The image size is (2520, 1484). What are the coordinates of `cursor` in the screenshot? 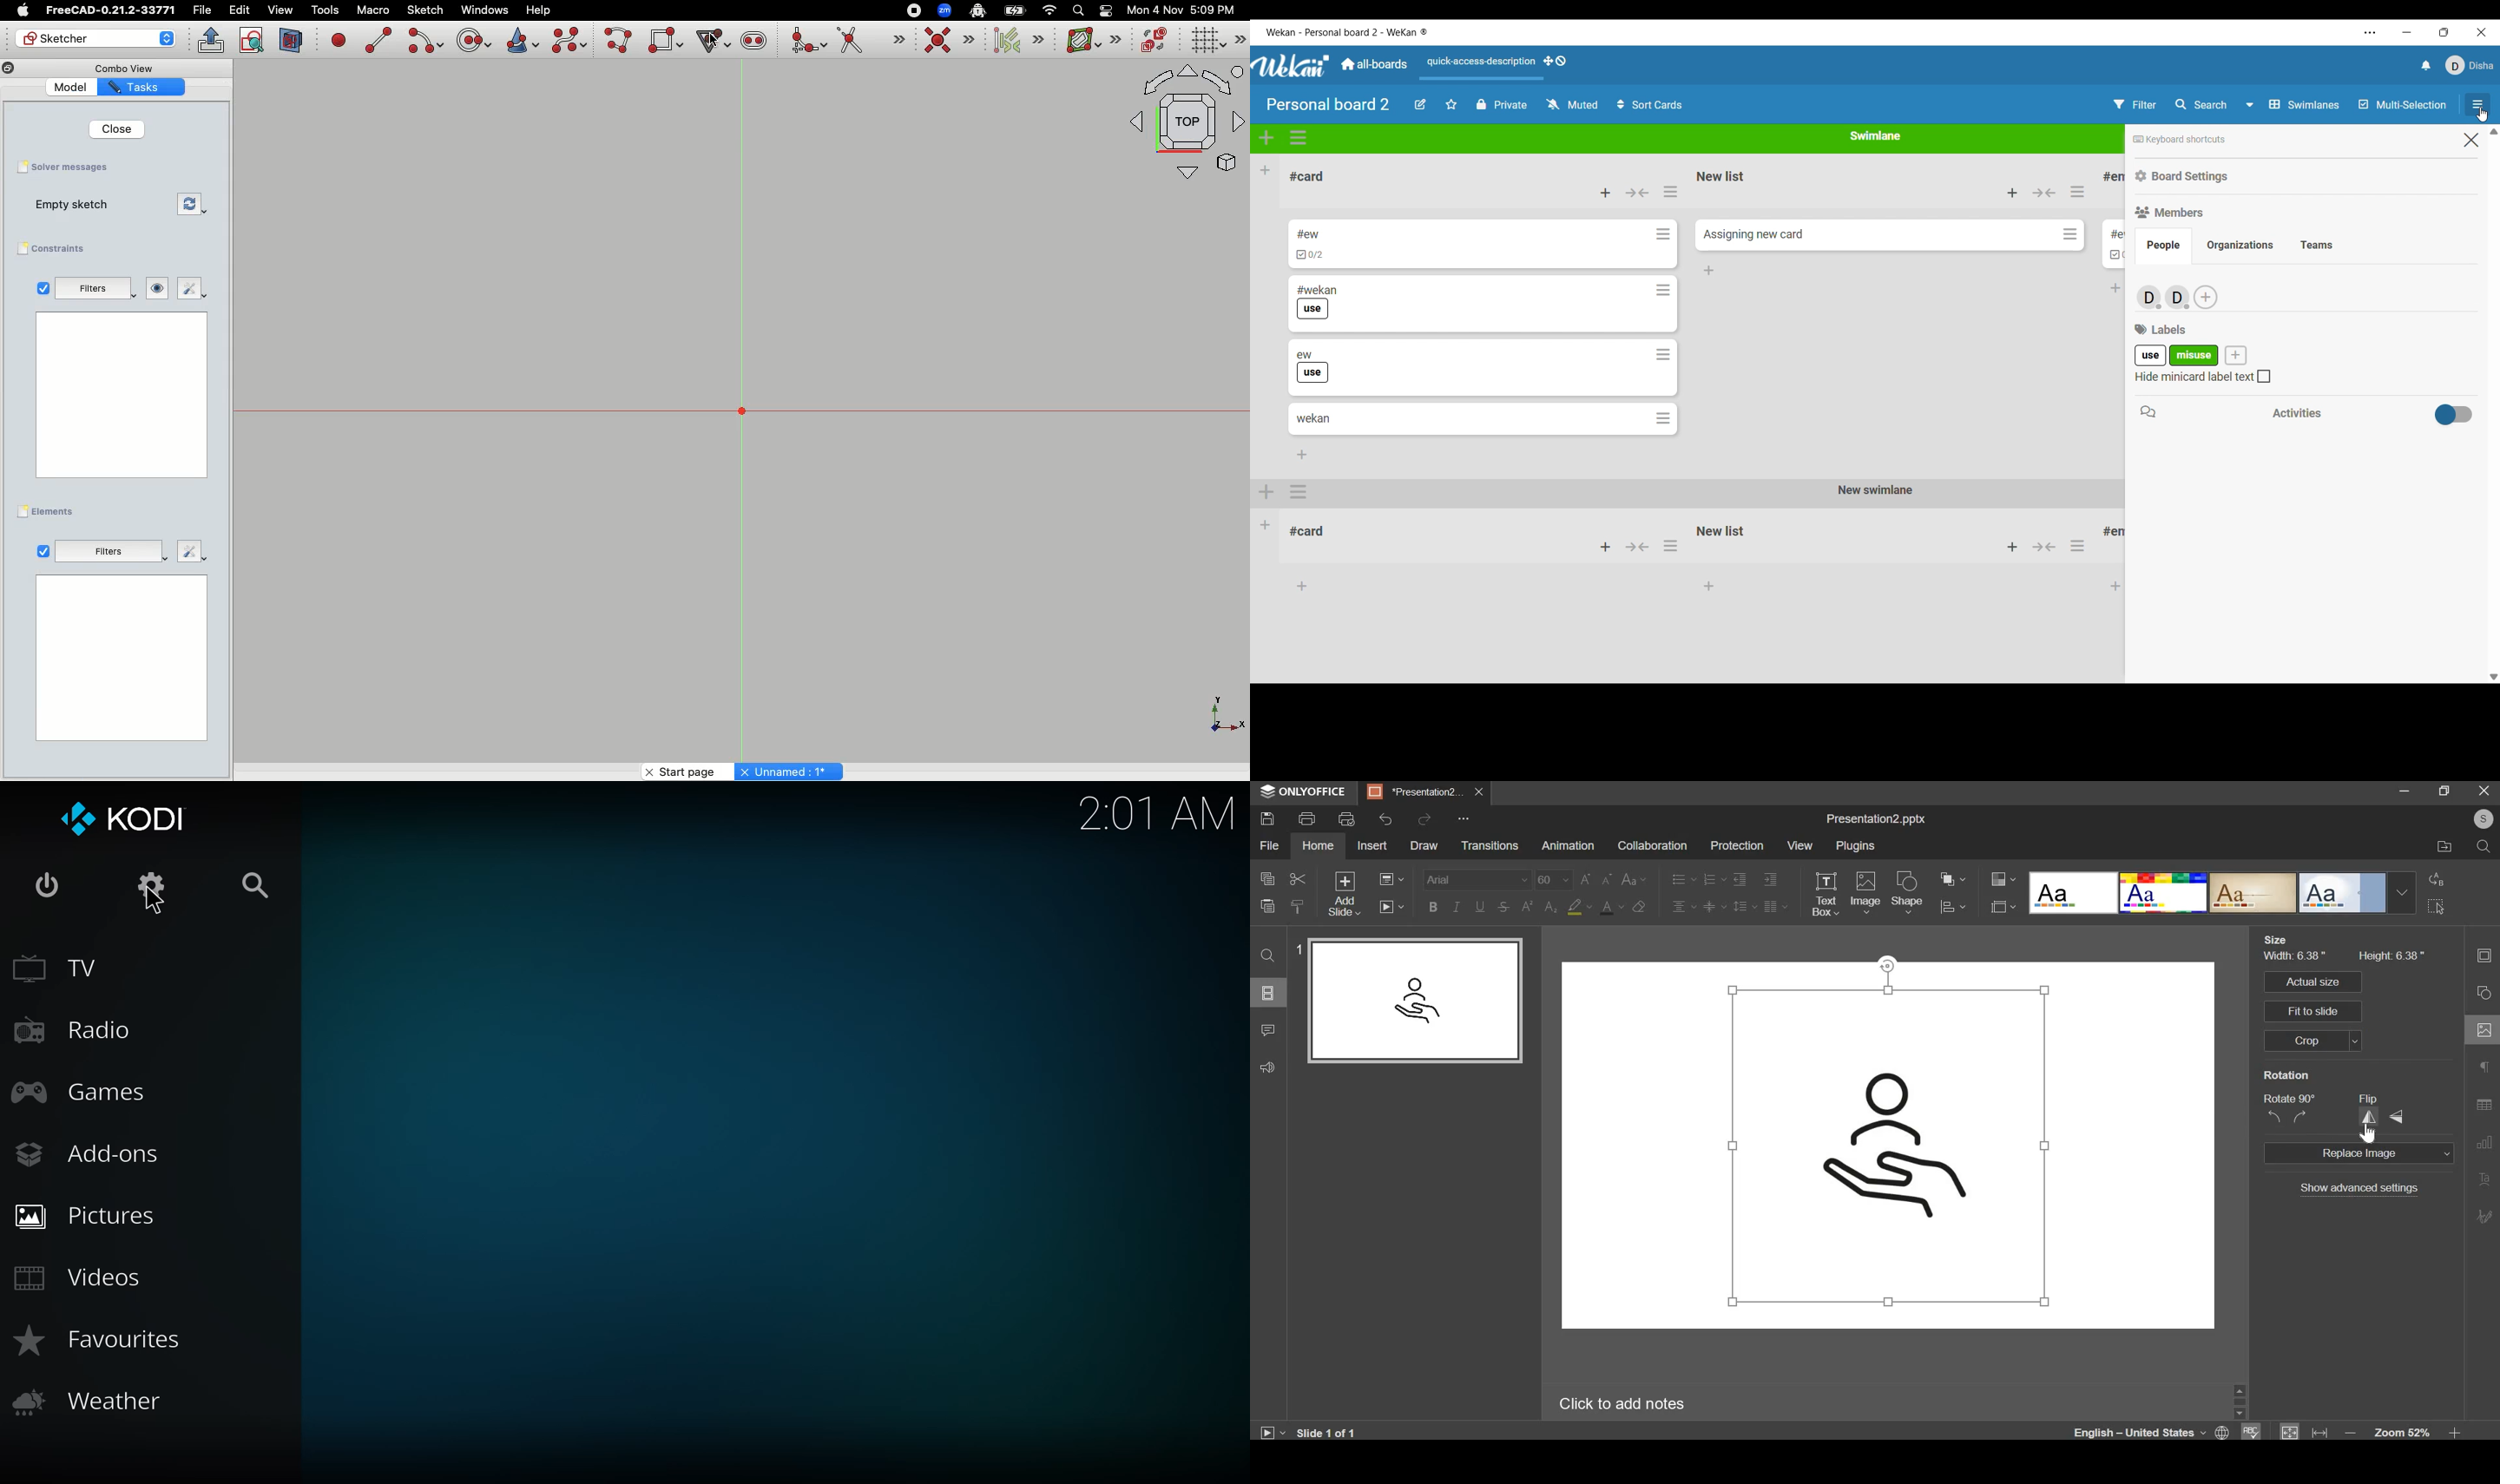 It's located at (2369, 1134).